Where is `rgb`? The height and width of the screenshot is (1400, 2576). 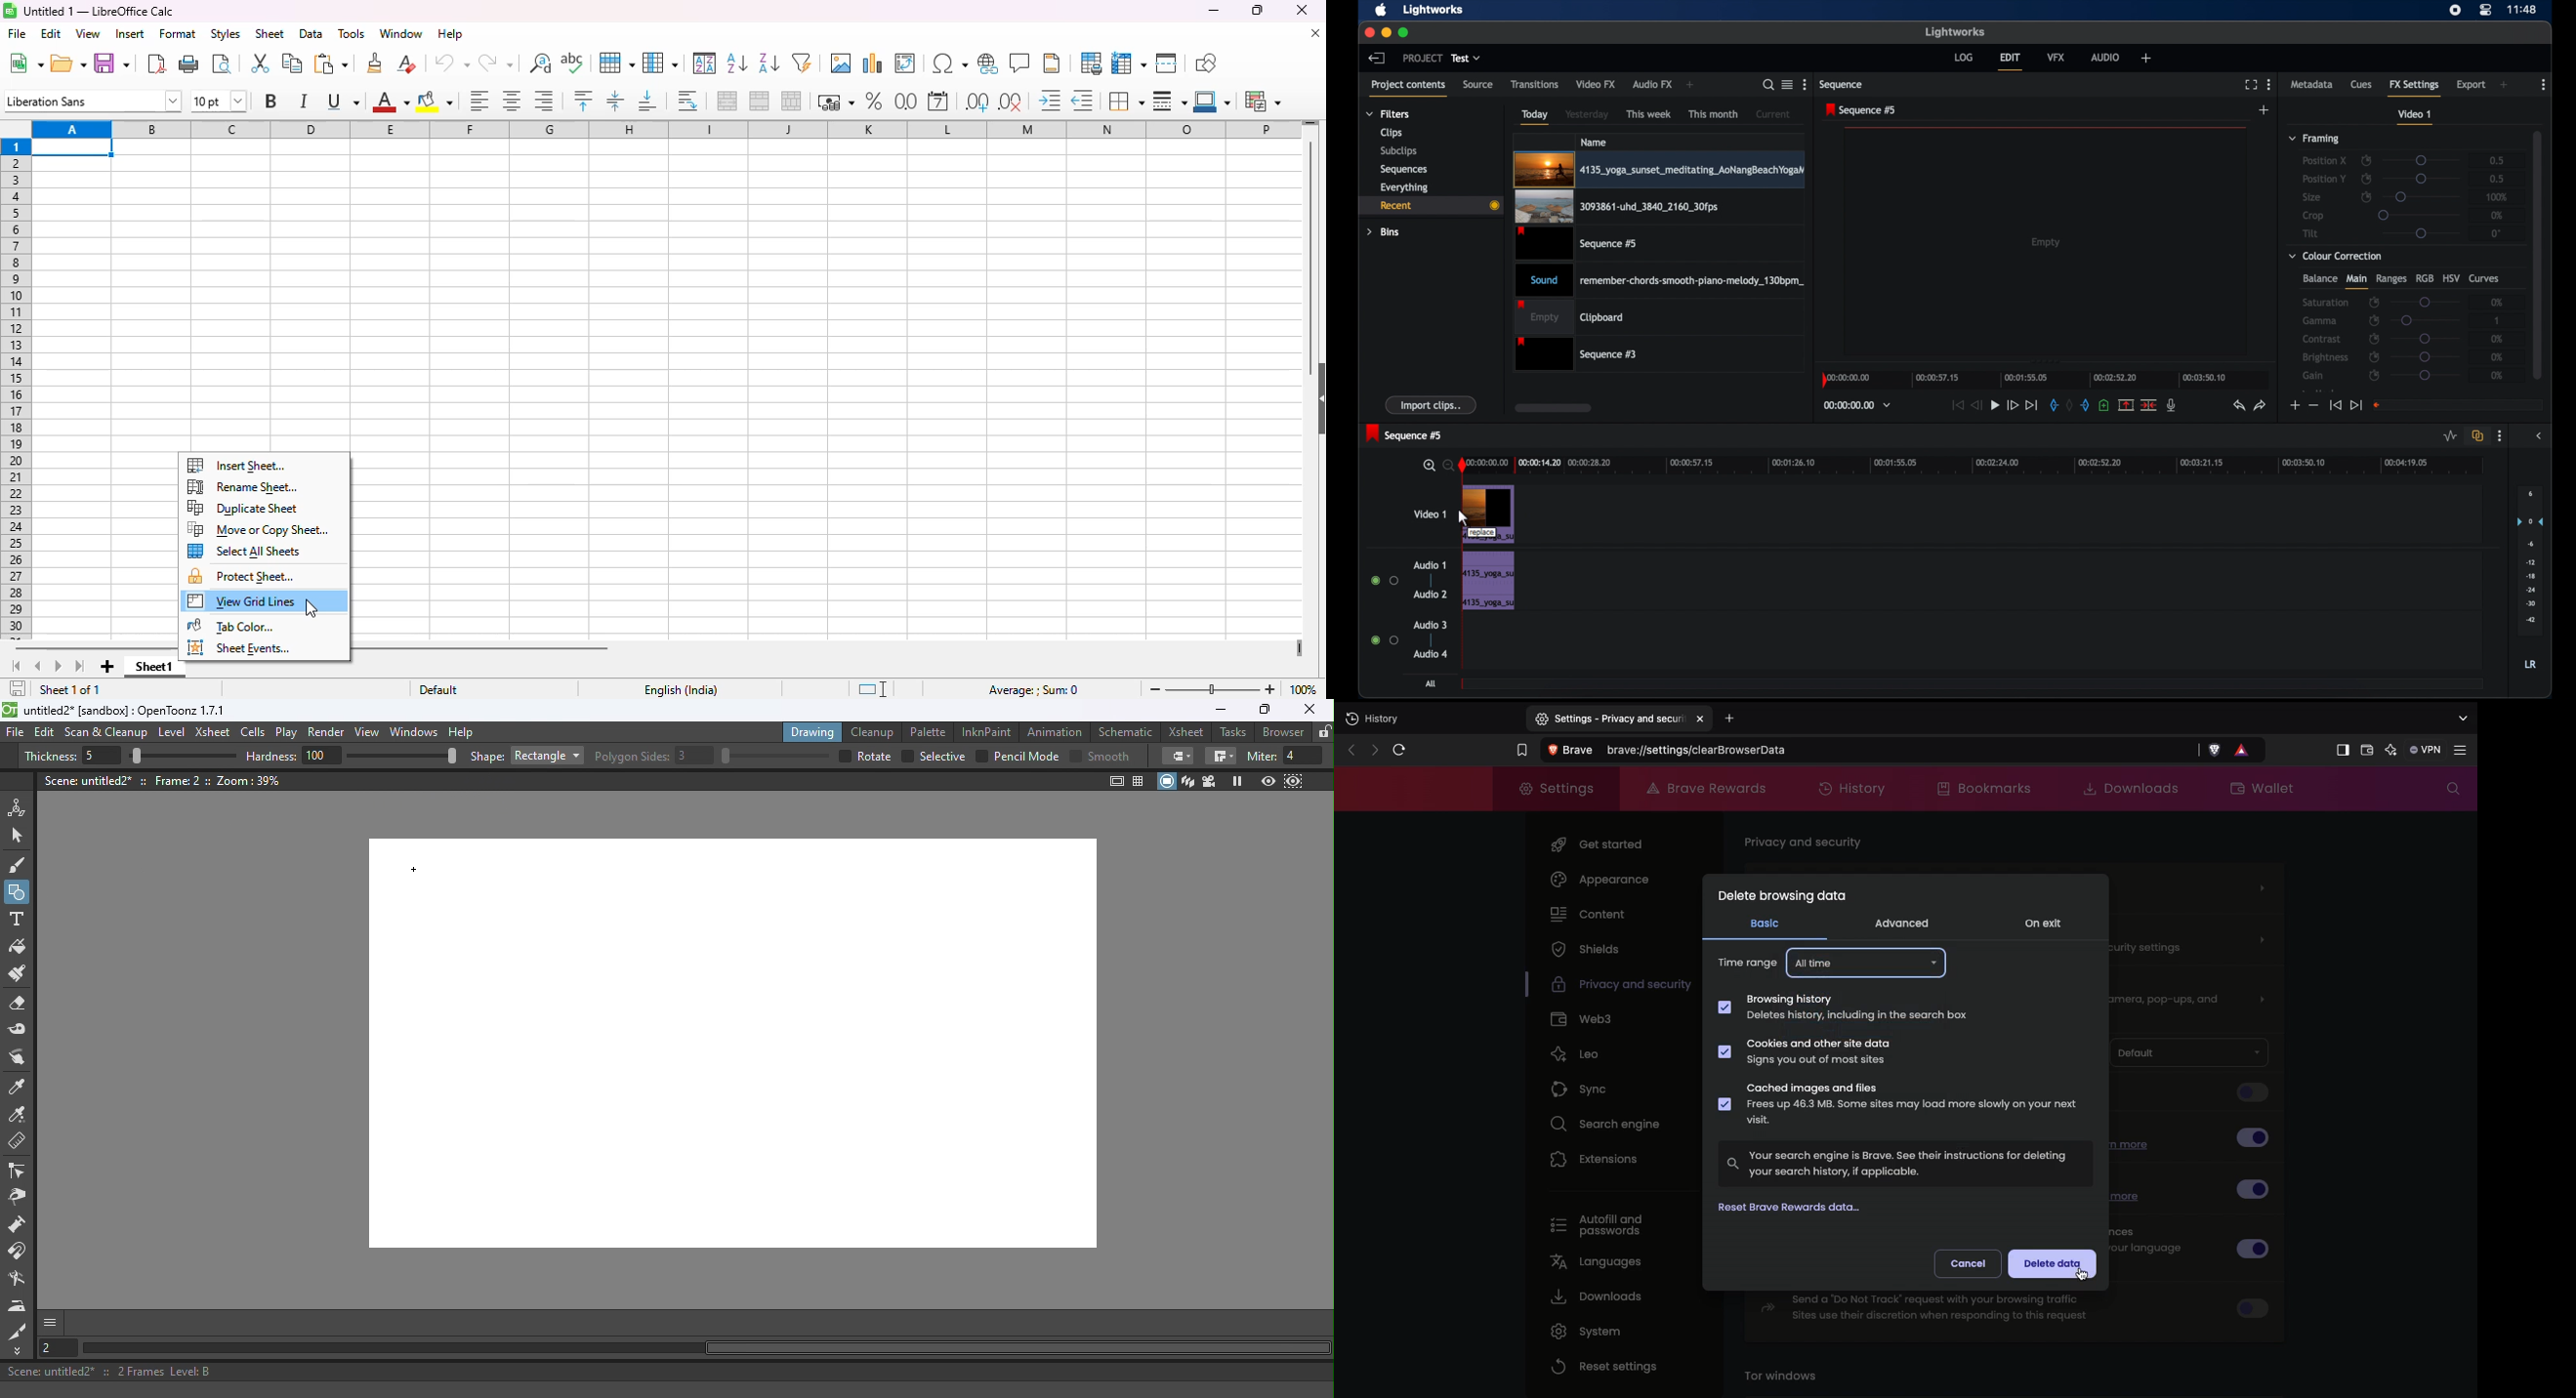 rgb is located at coordinates (2425, 278).